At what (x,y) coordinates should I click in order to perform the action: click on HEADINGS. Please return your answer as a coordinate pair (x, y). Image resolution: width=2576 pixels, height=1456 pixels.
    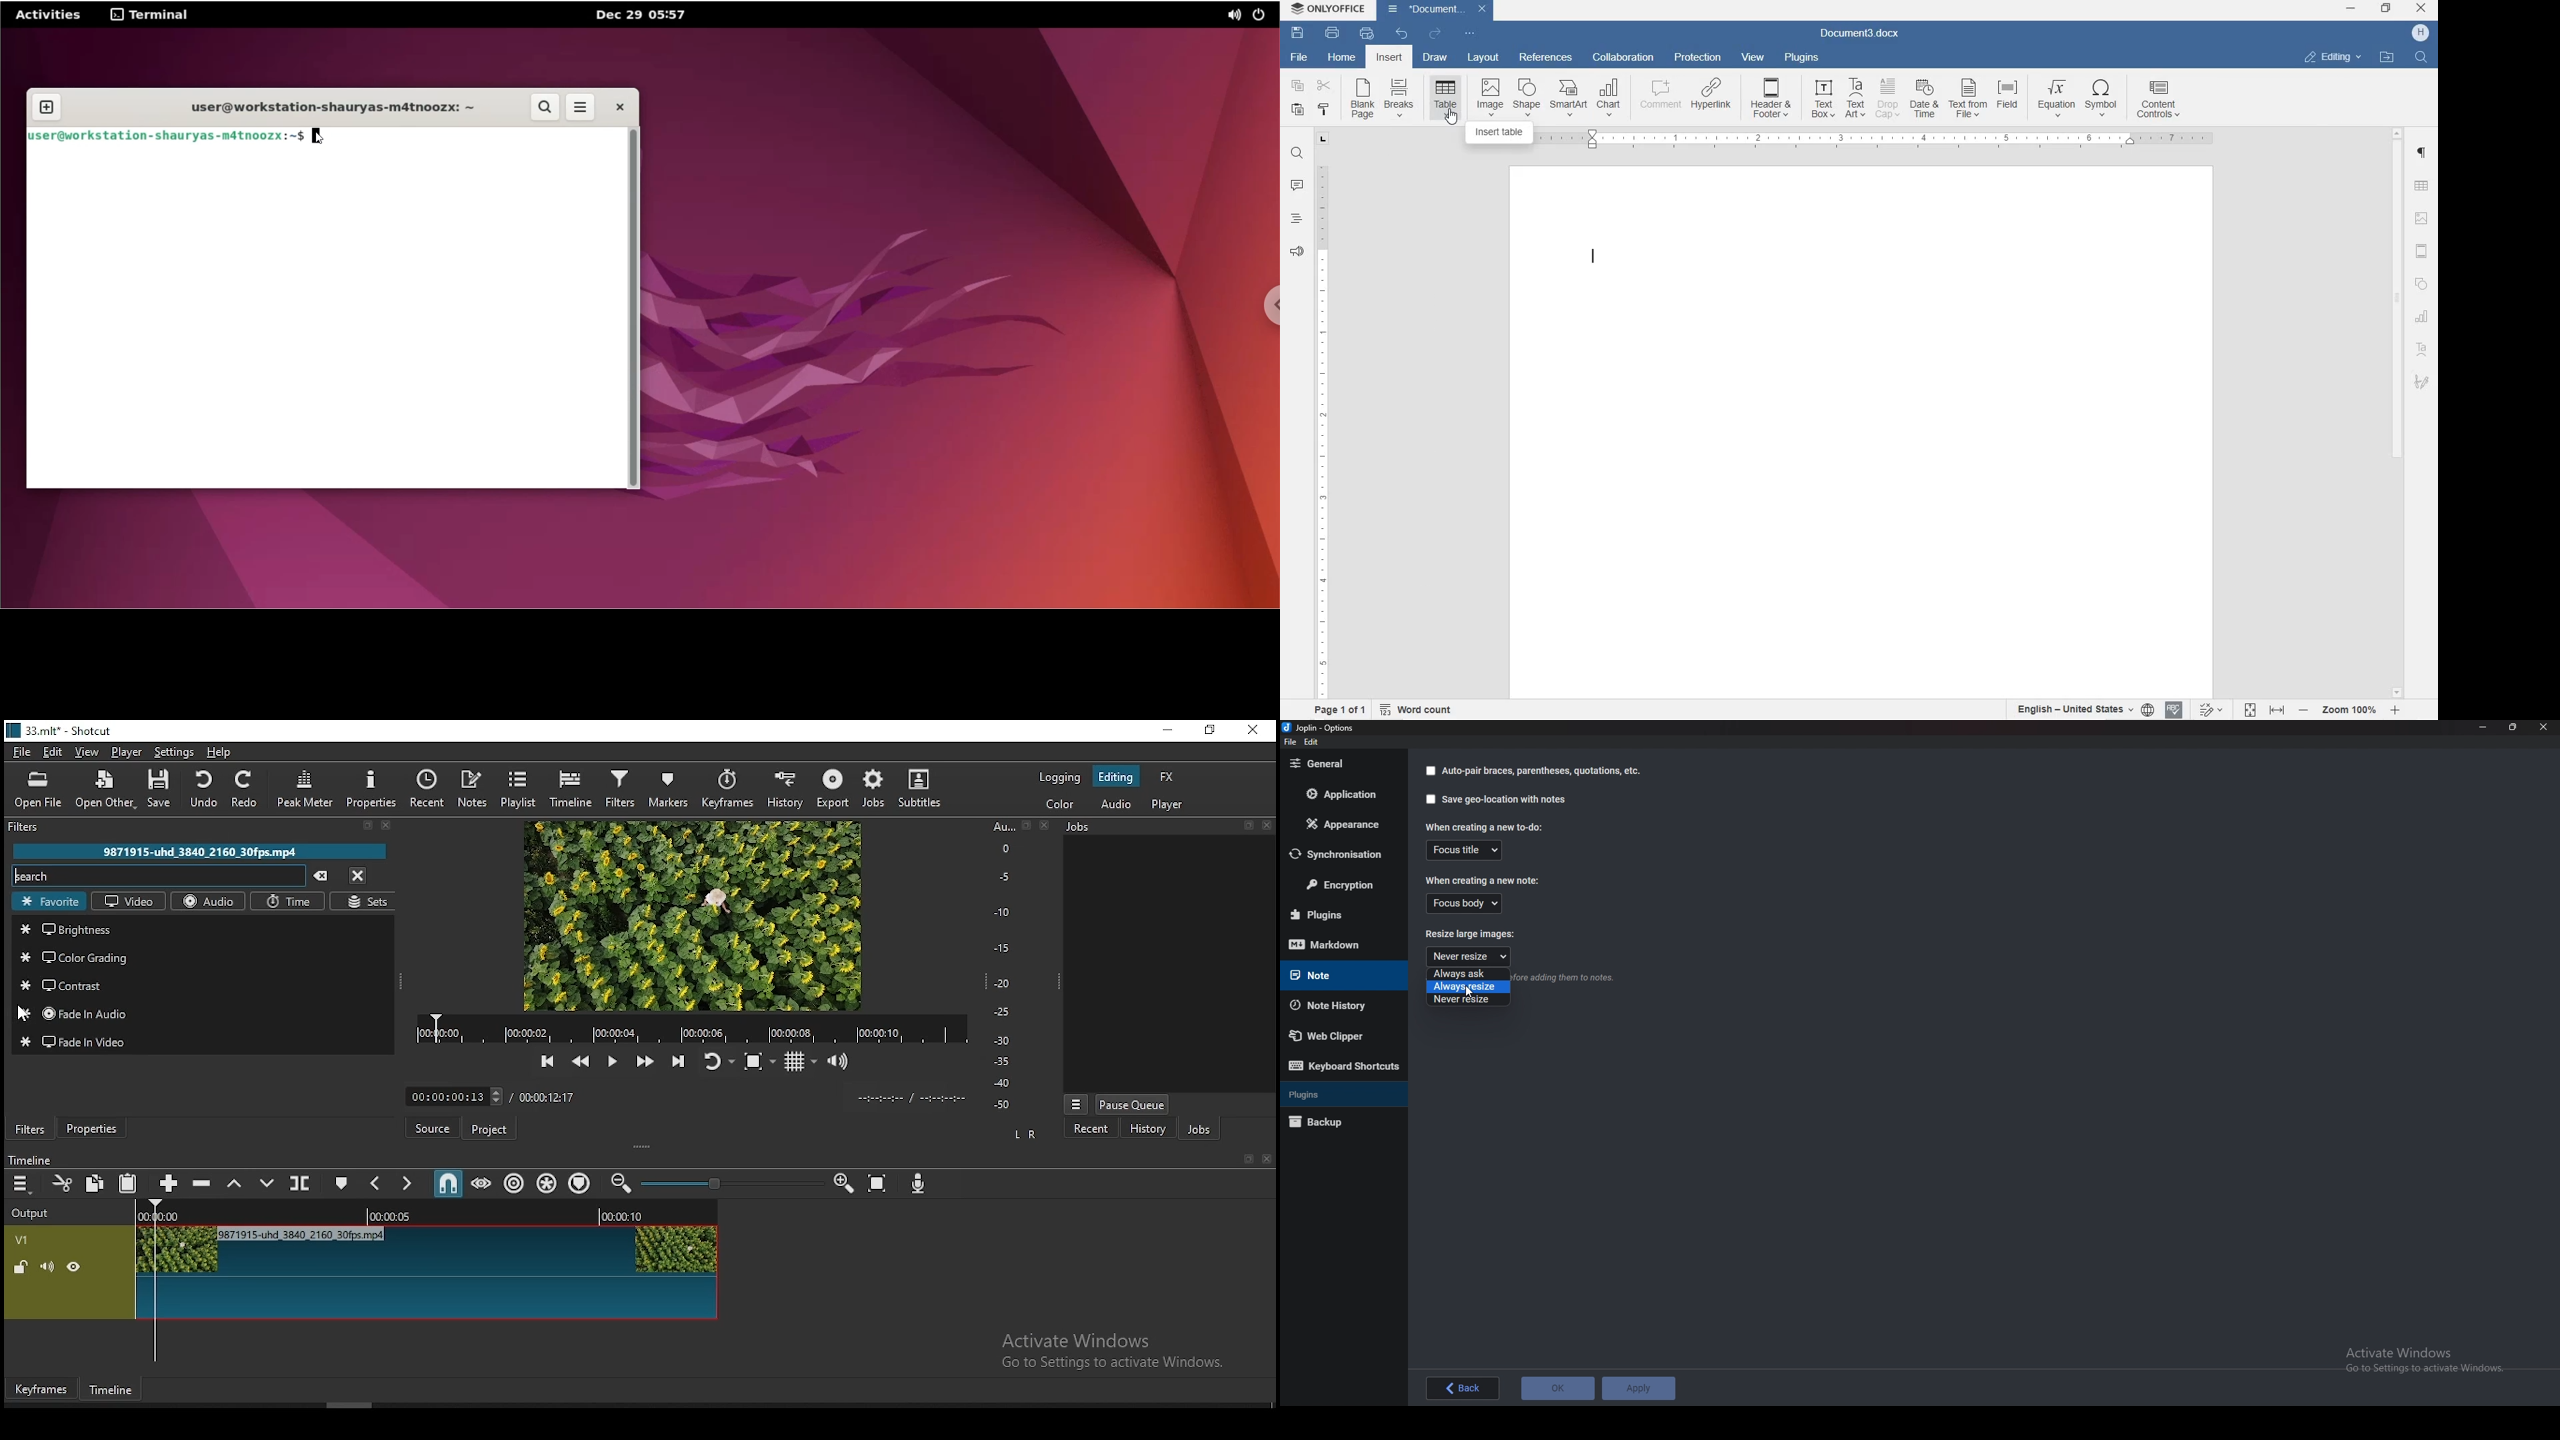
    Looking at the image, I should click on (1294, 221).